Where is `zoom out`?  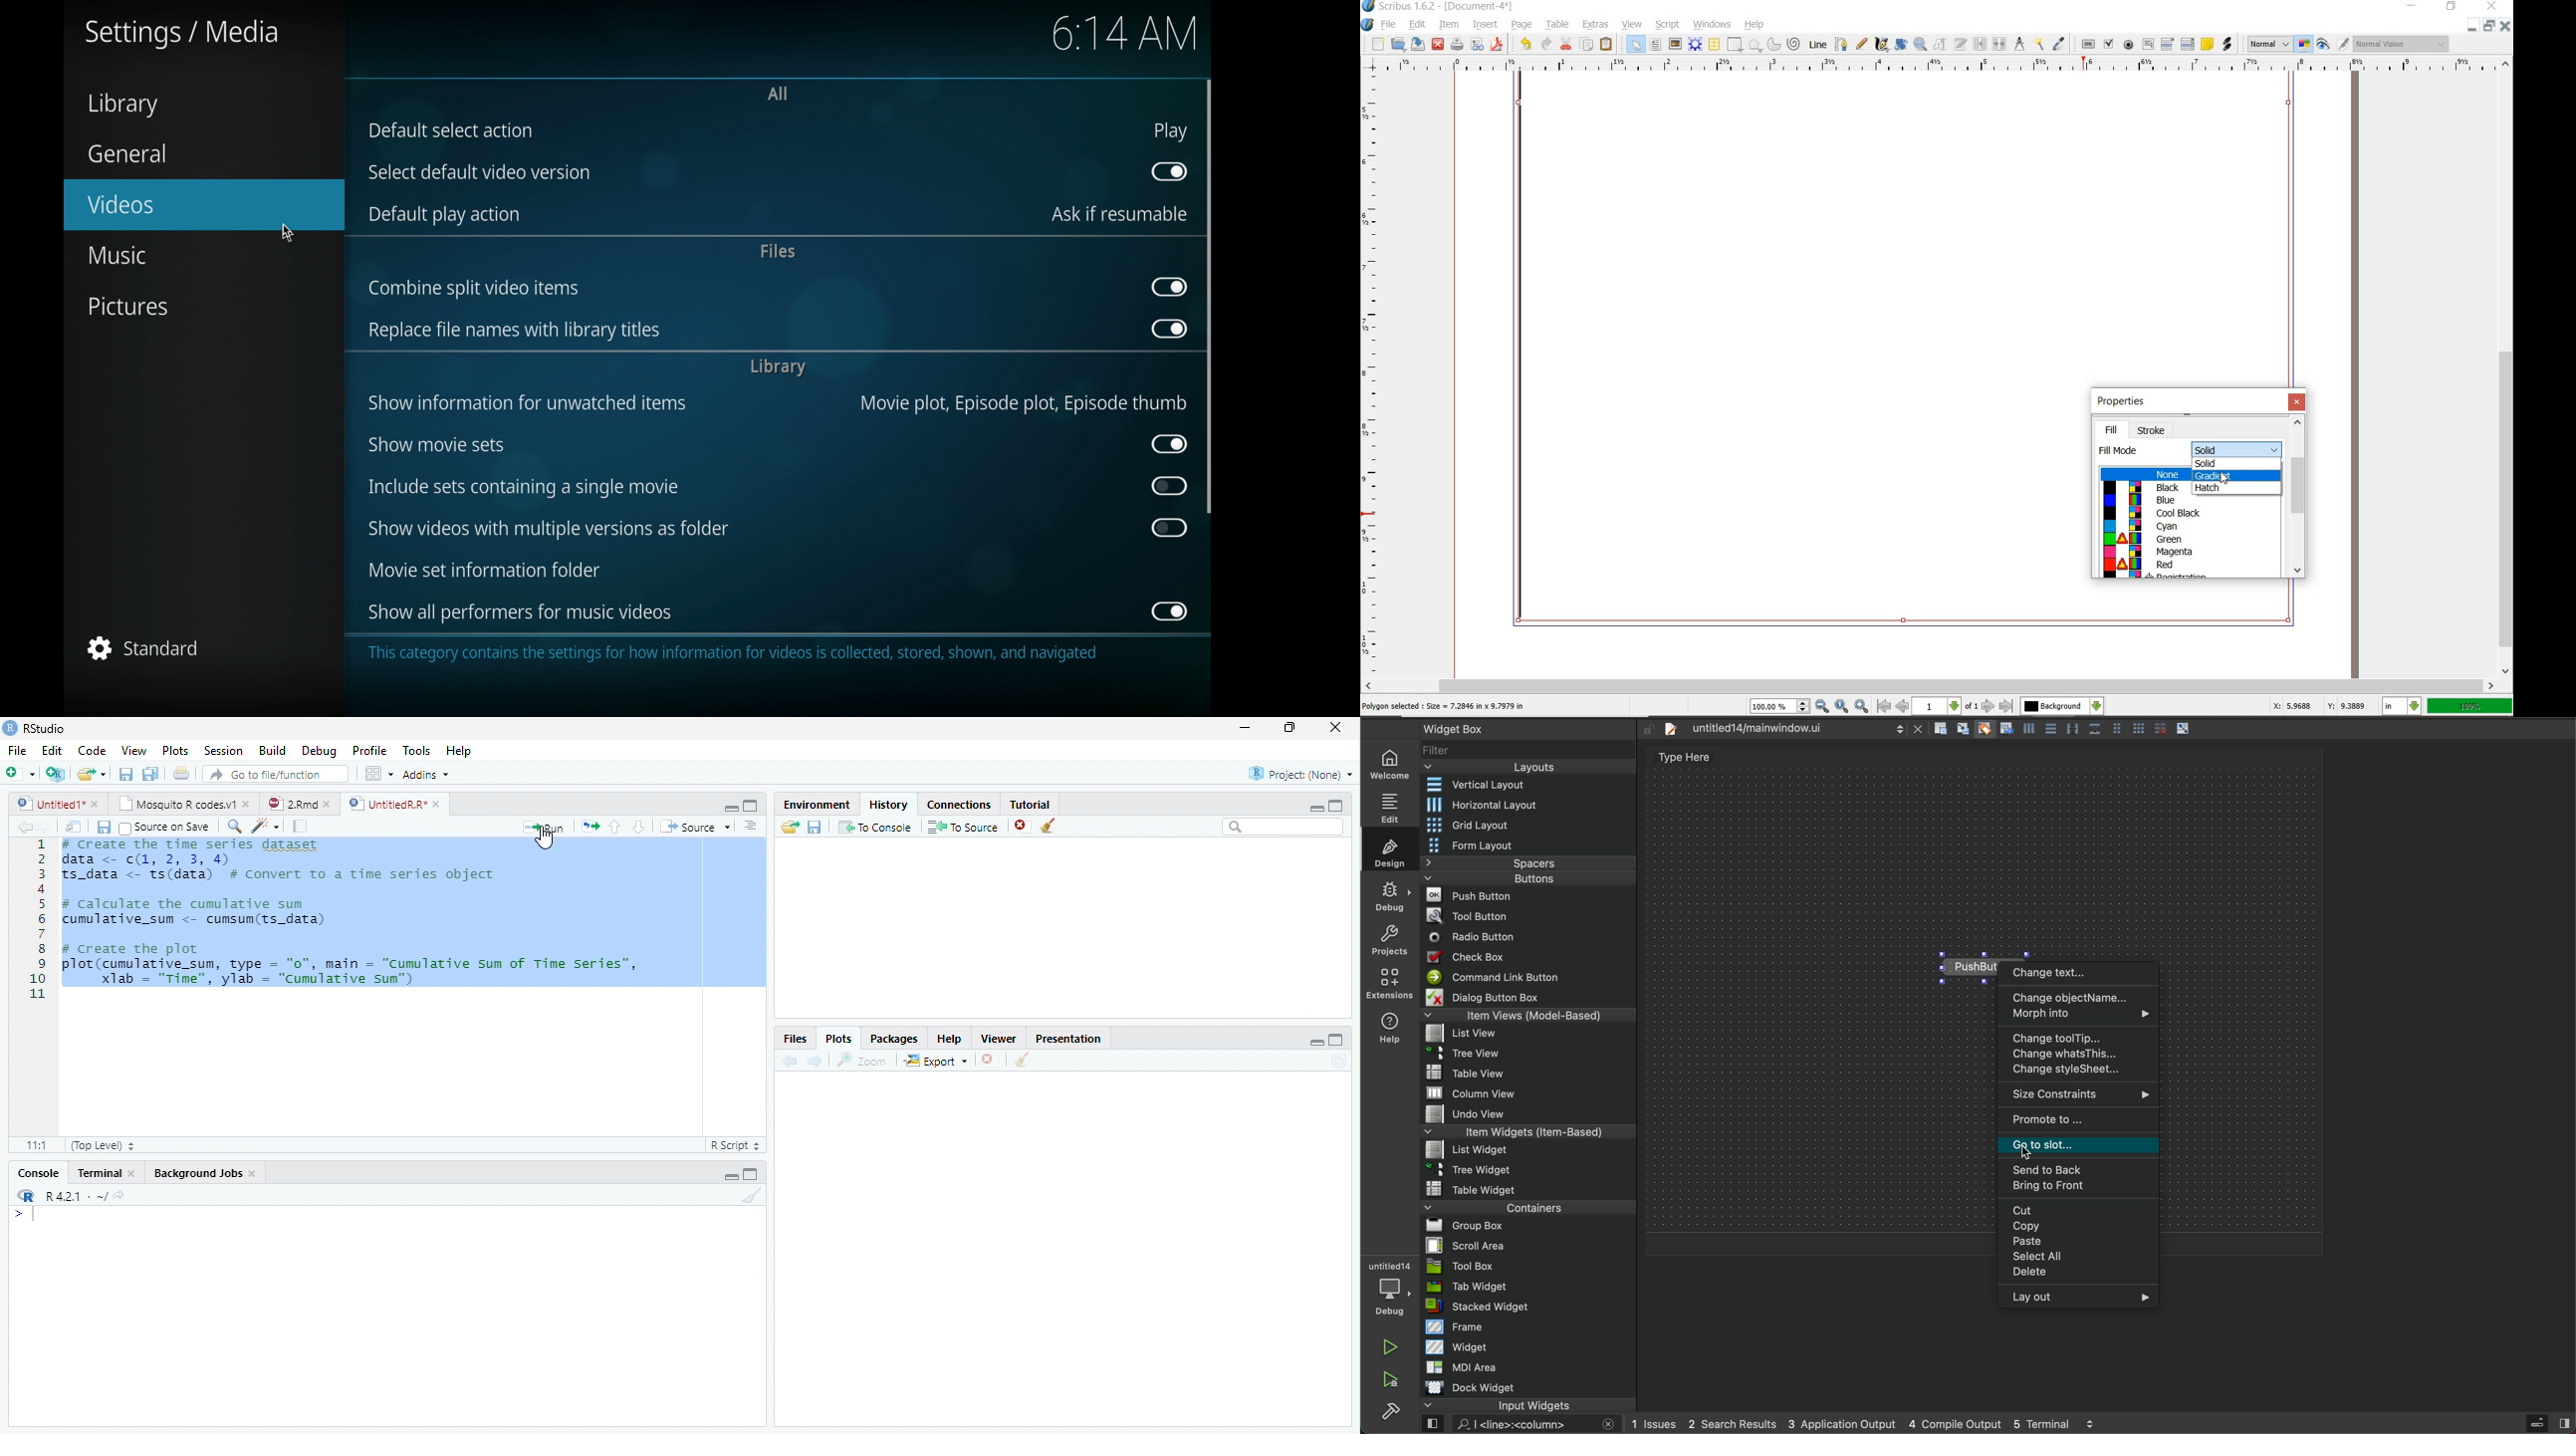 zoom out is located at coordinates (1823, 707).